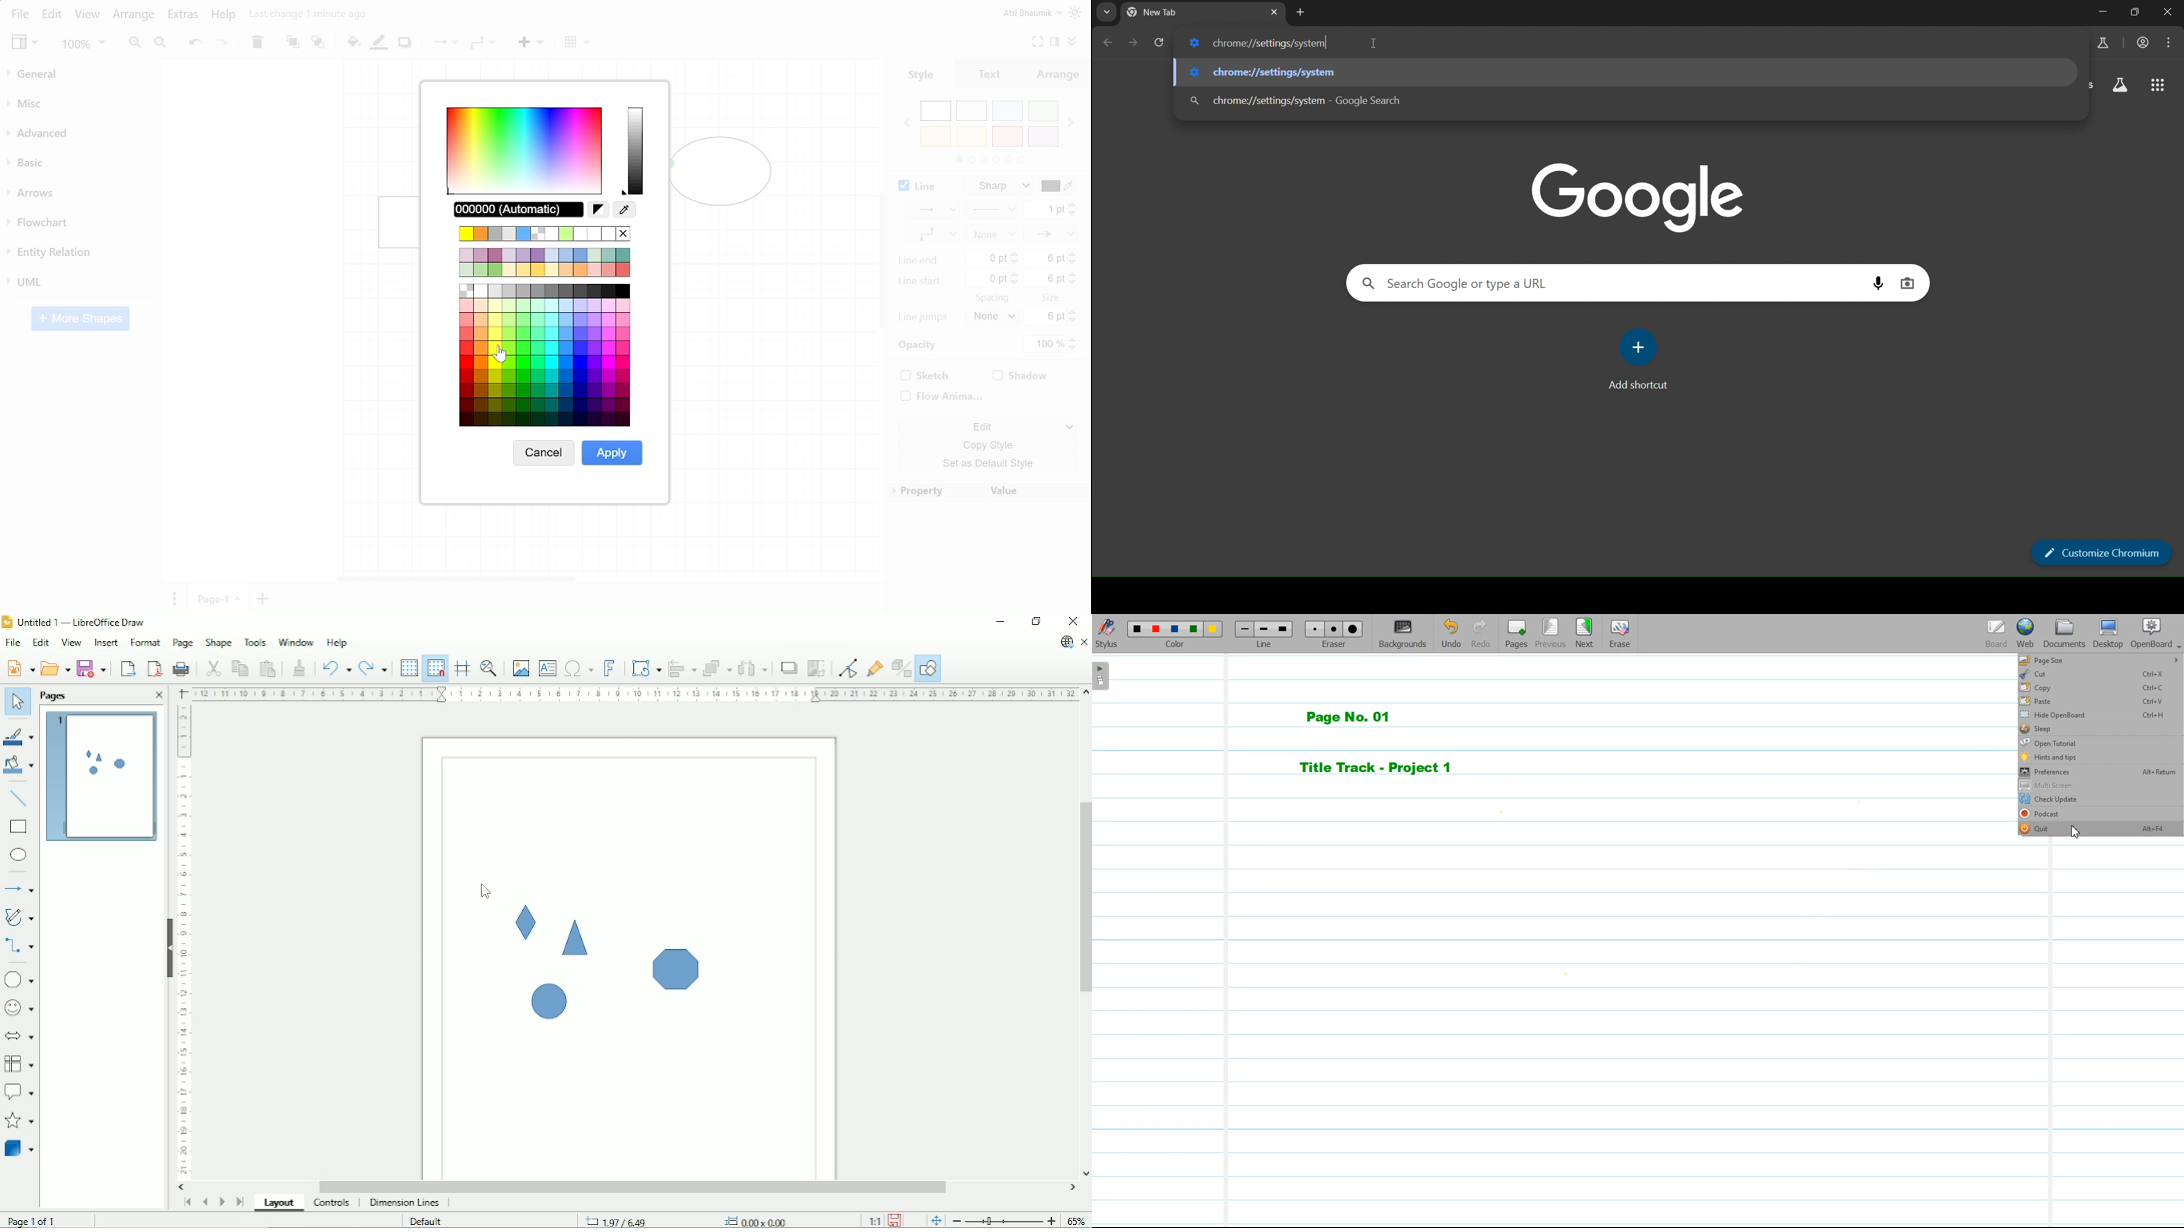 The image size is (2184, 1232). What do you see at coordinates (634, 693) in the screenshot?
I see `Horizontal scale` at bounding box center [634, 693].